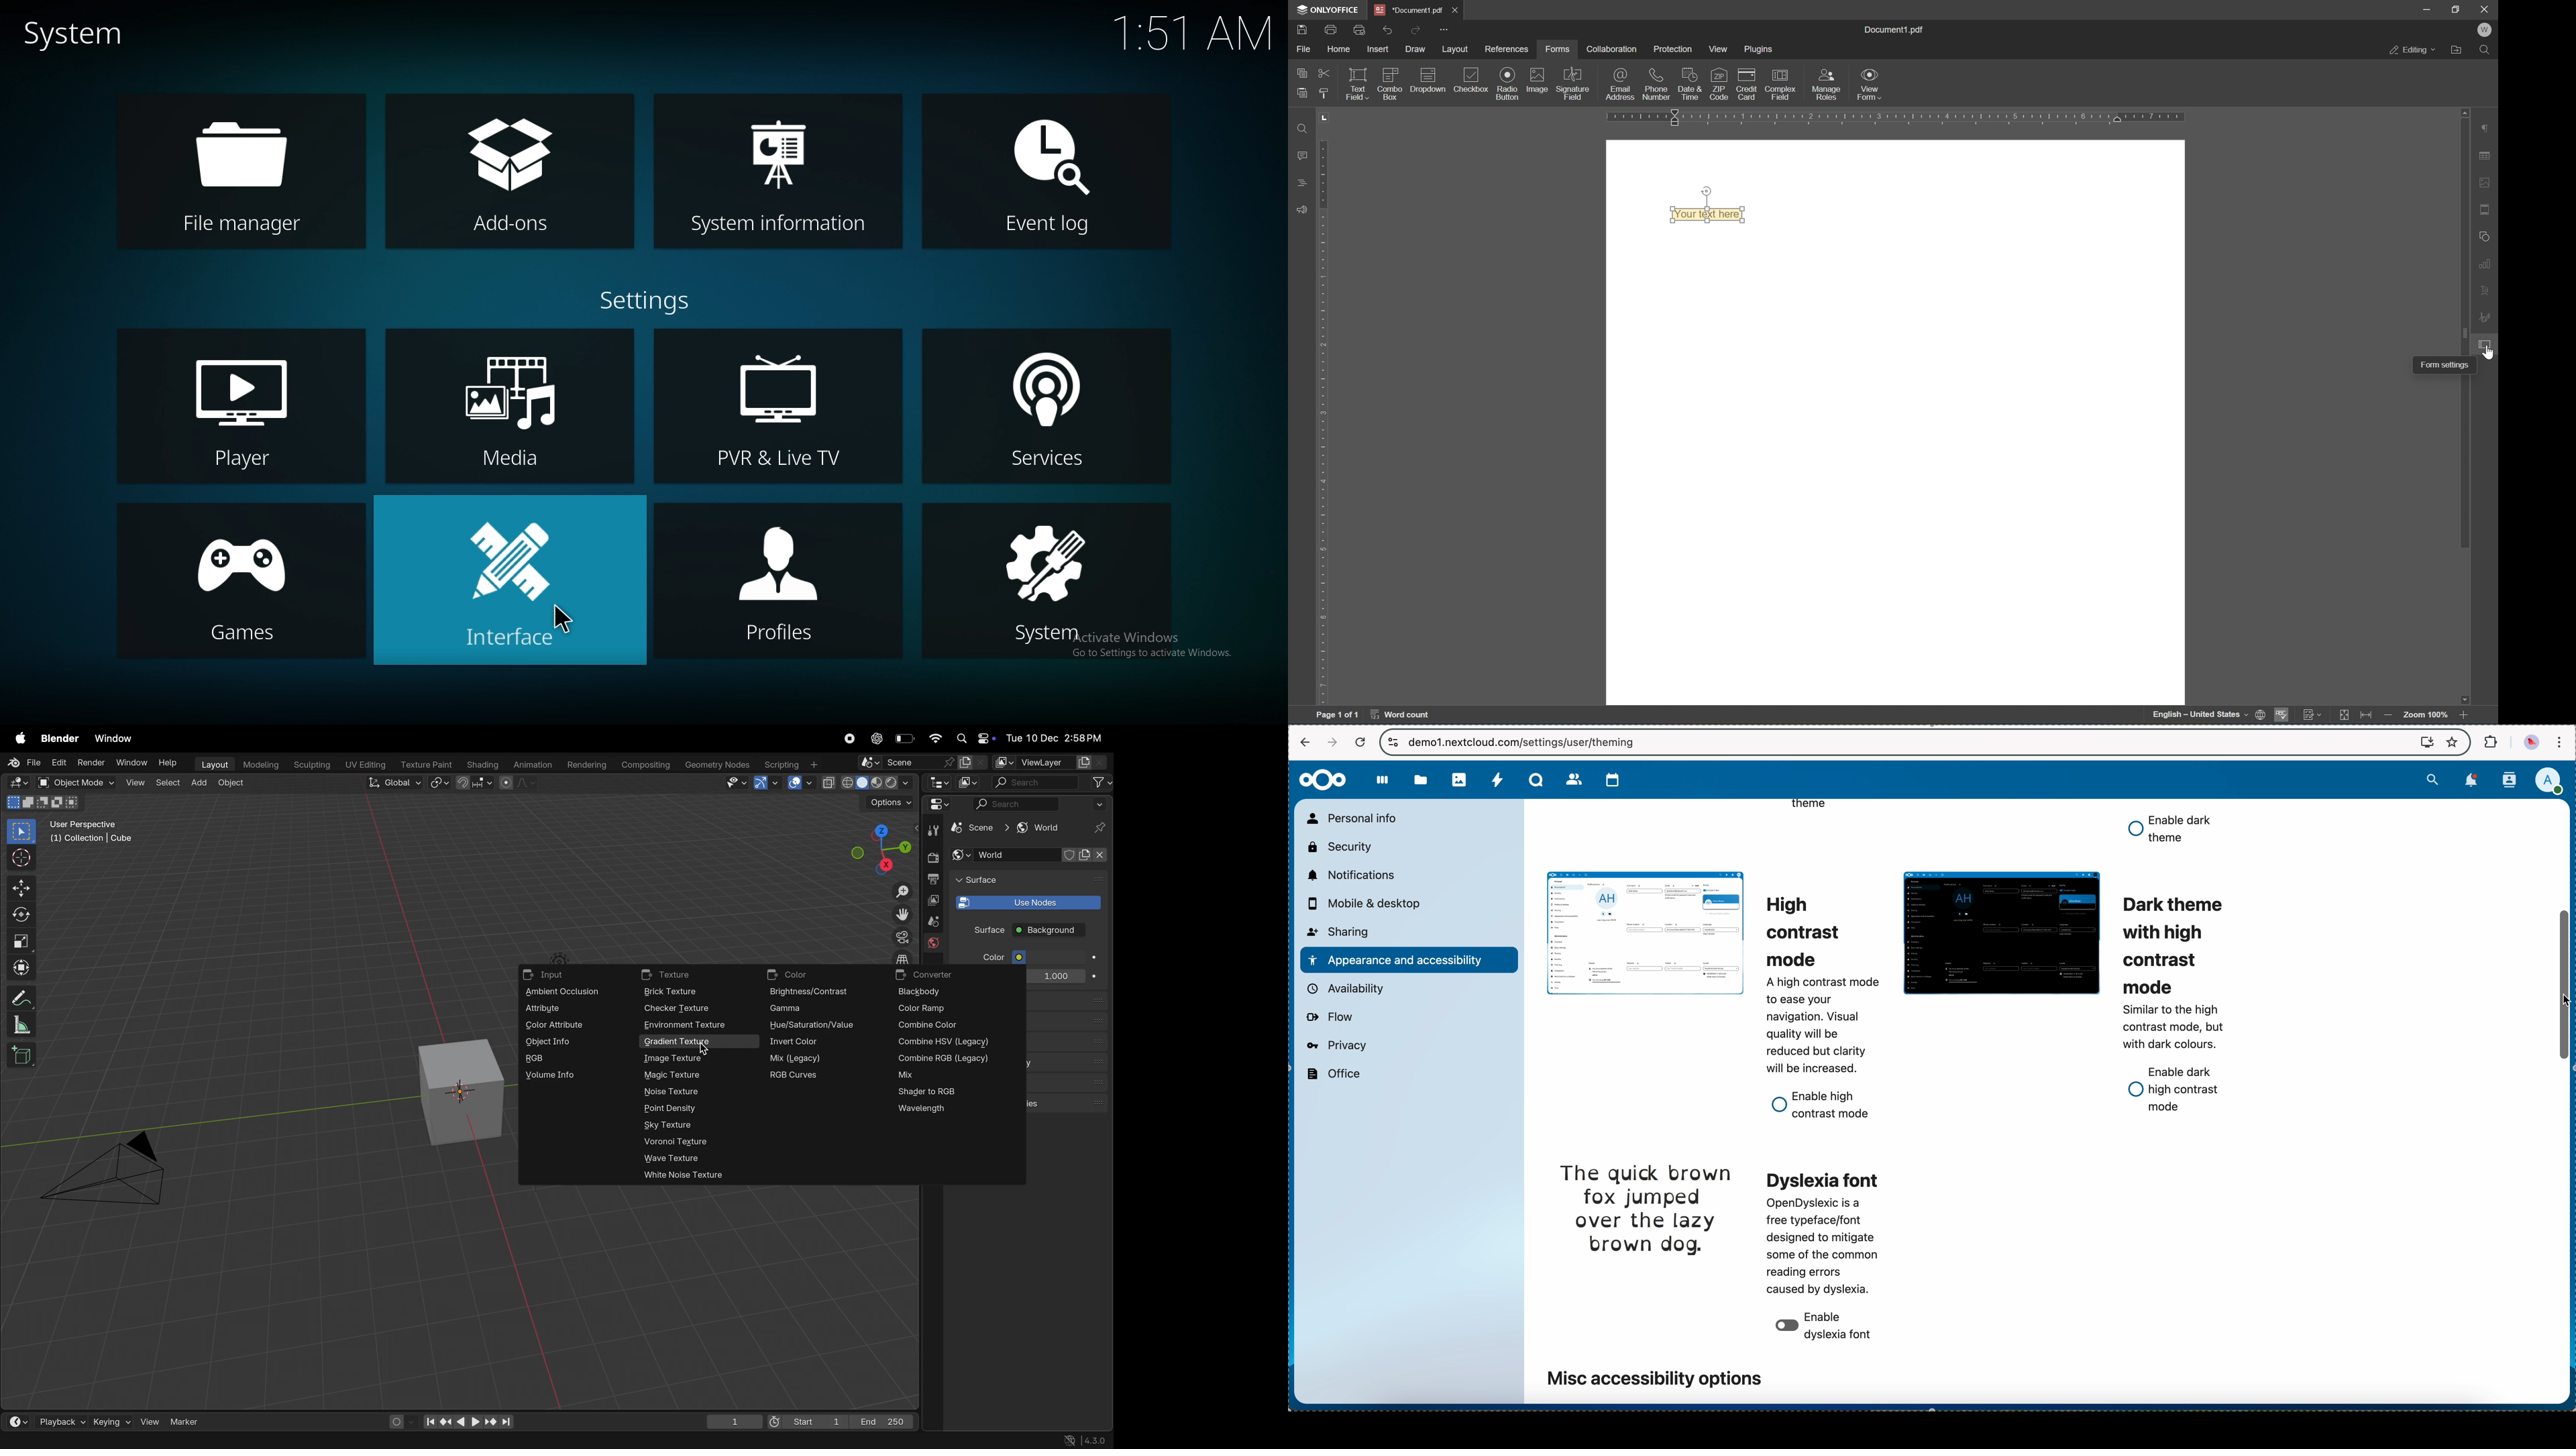  What do you see at coordinates (2470, 782) in the screenshot?
I see `notifications` at bounding box center [2470, 782].